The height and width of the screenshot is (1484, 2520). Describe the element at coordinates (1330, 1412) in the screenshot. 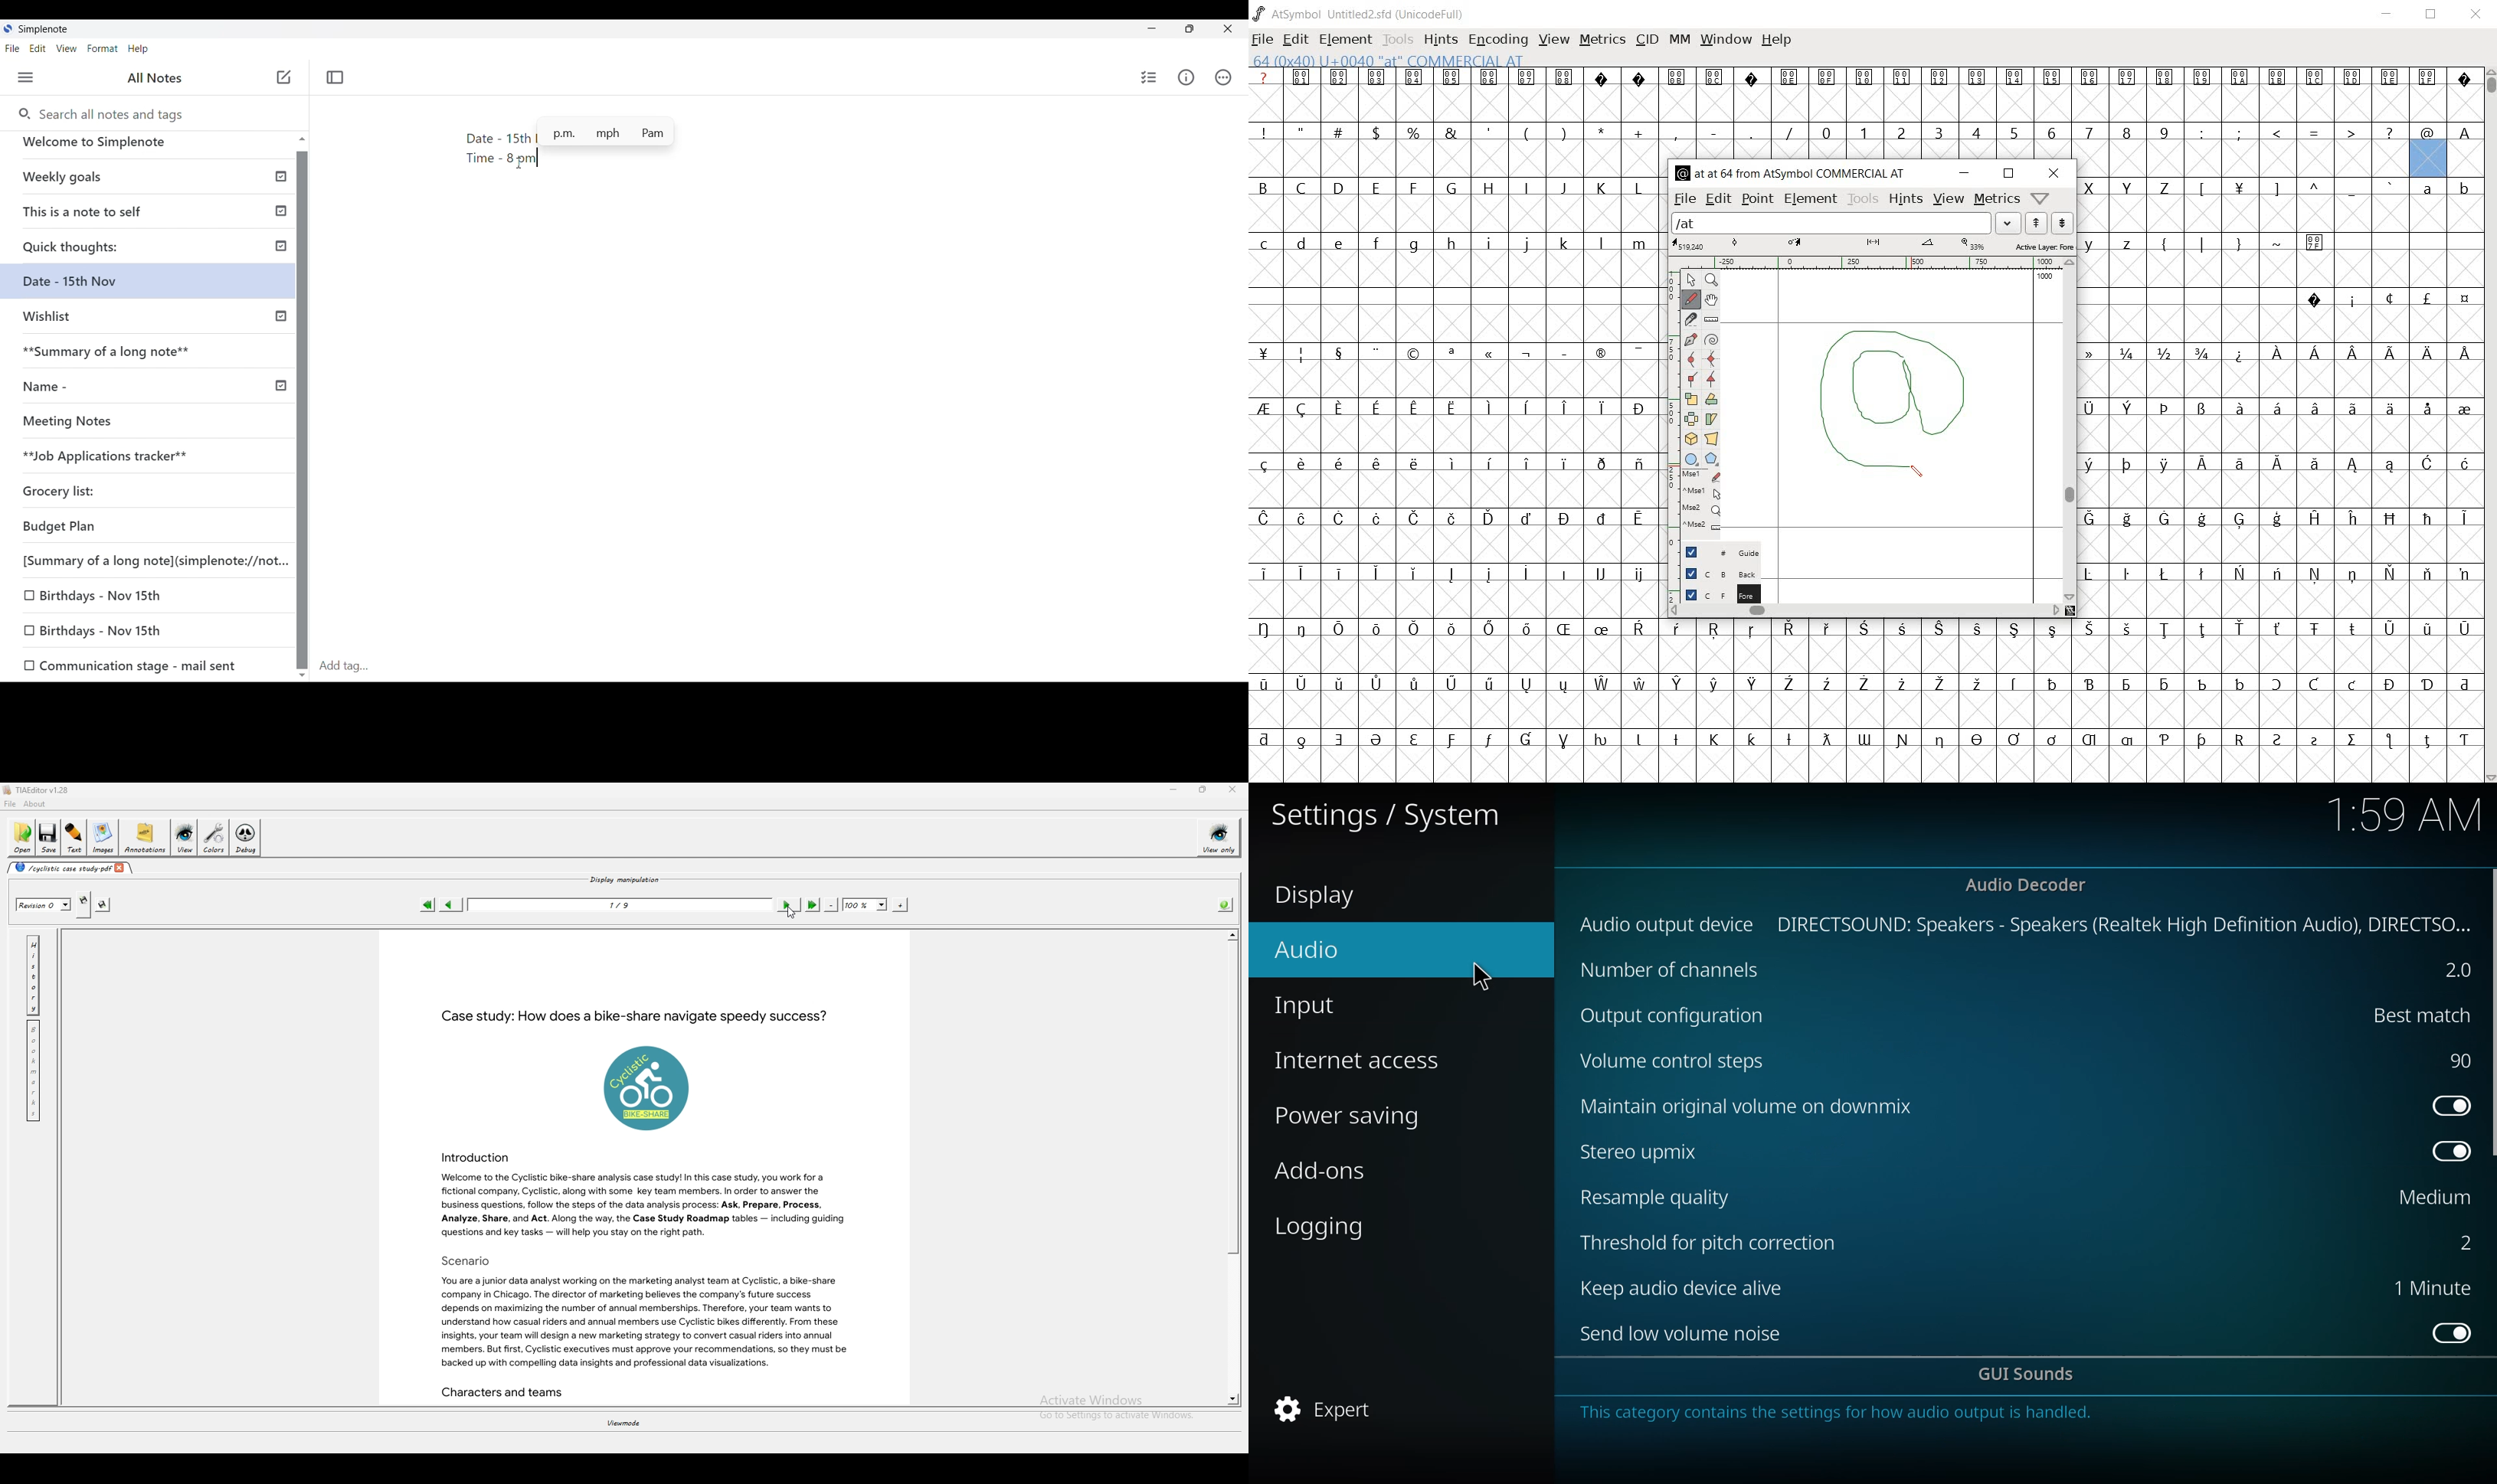

I see `expert` at that location.